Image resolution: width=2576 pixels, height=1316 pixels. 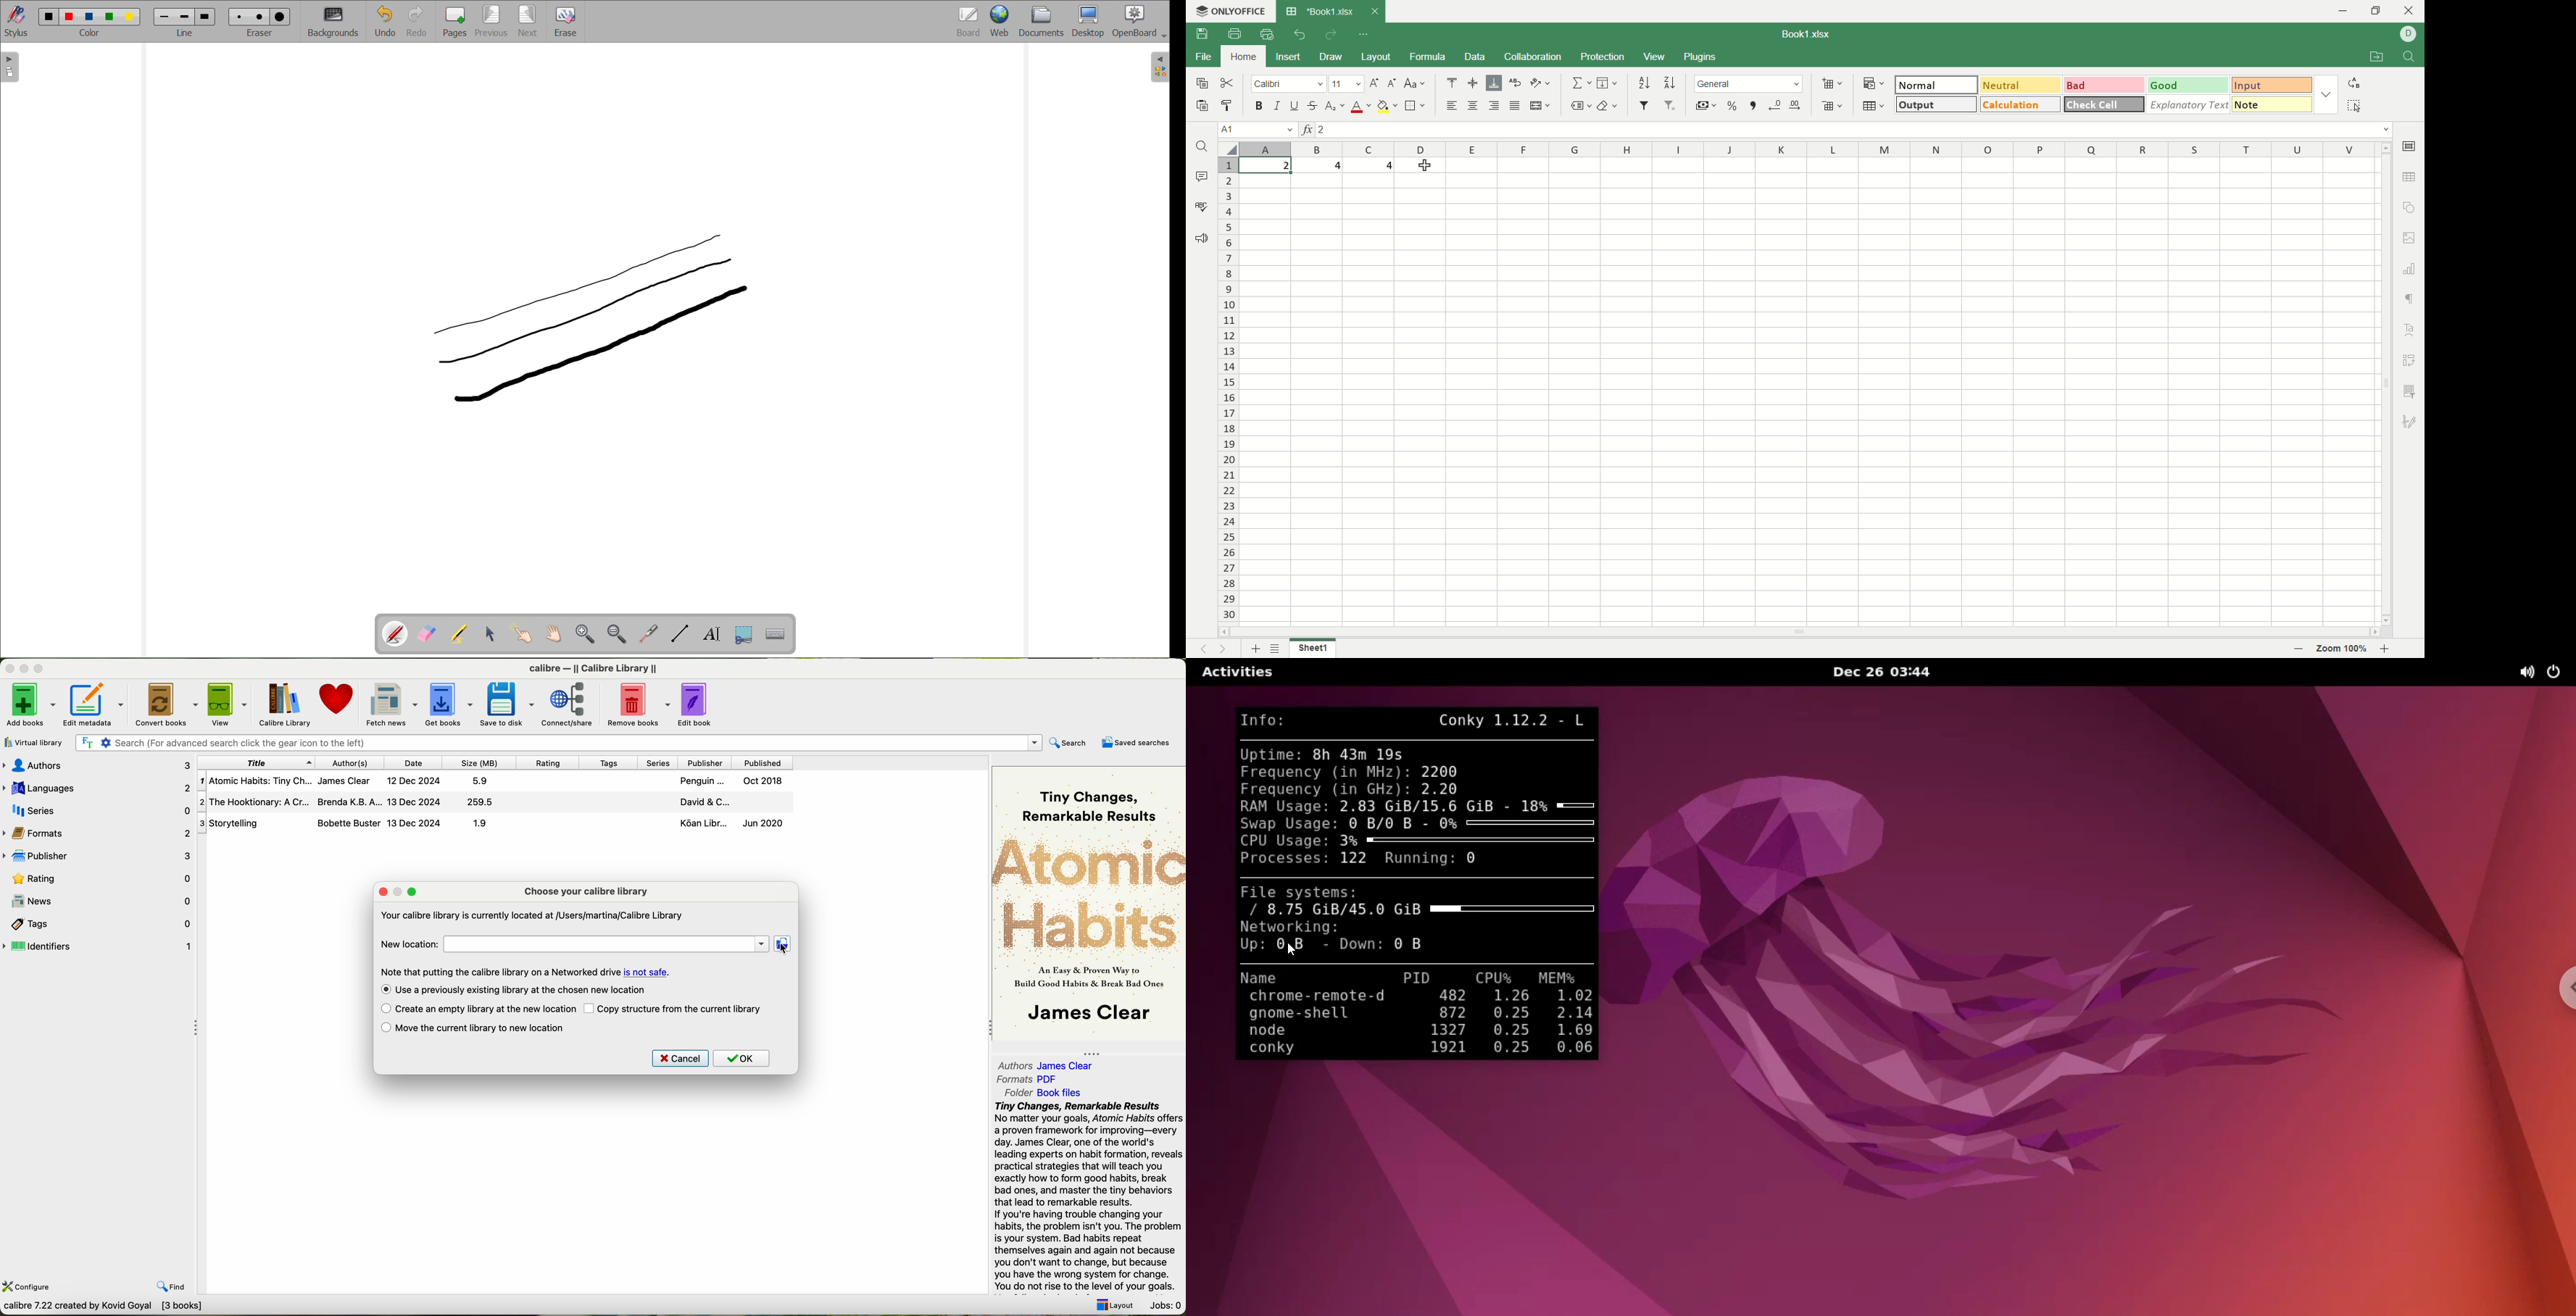 I want to click on check box, so click(x=383, y=990).